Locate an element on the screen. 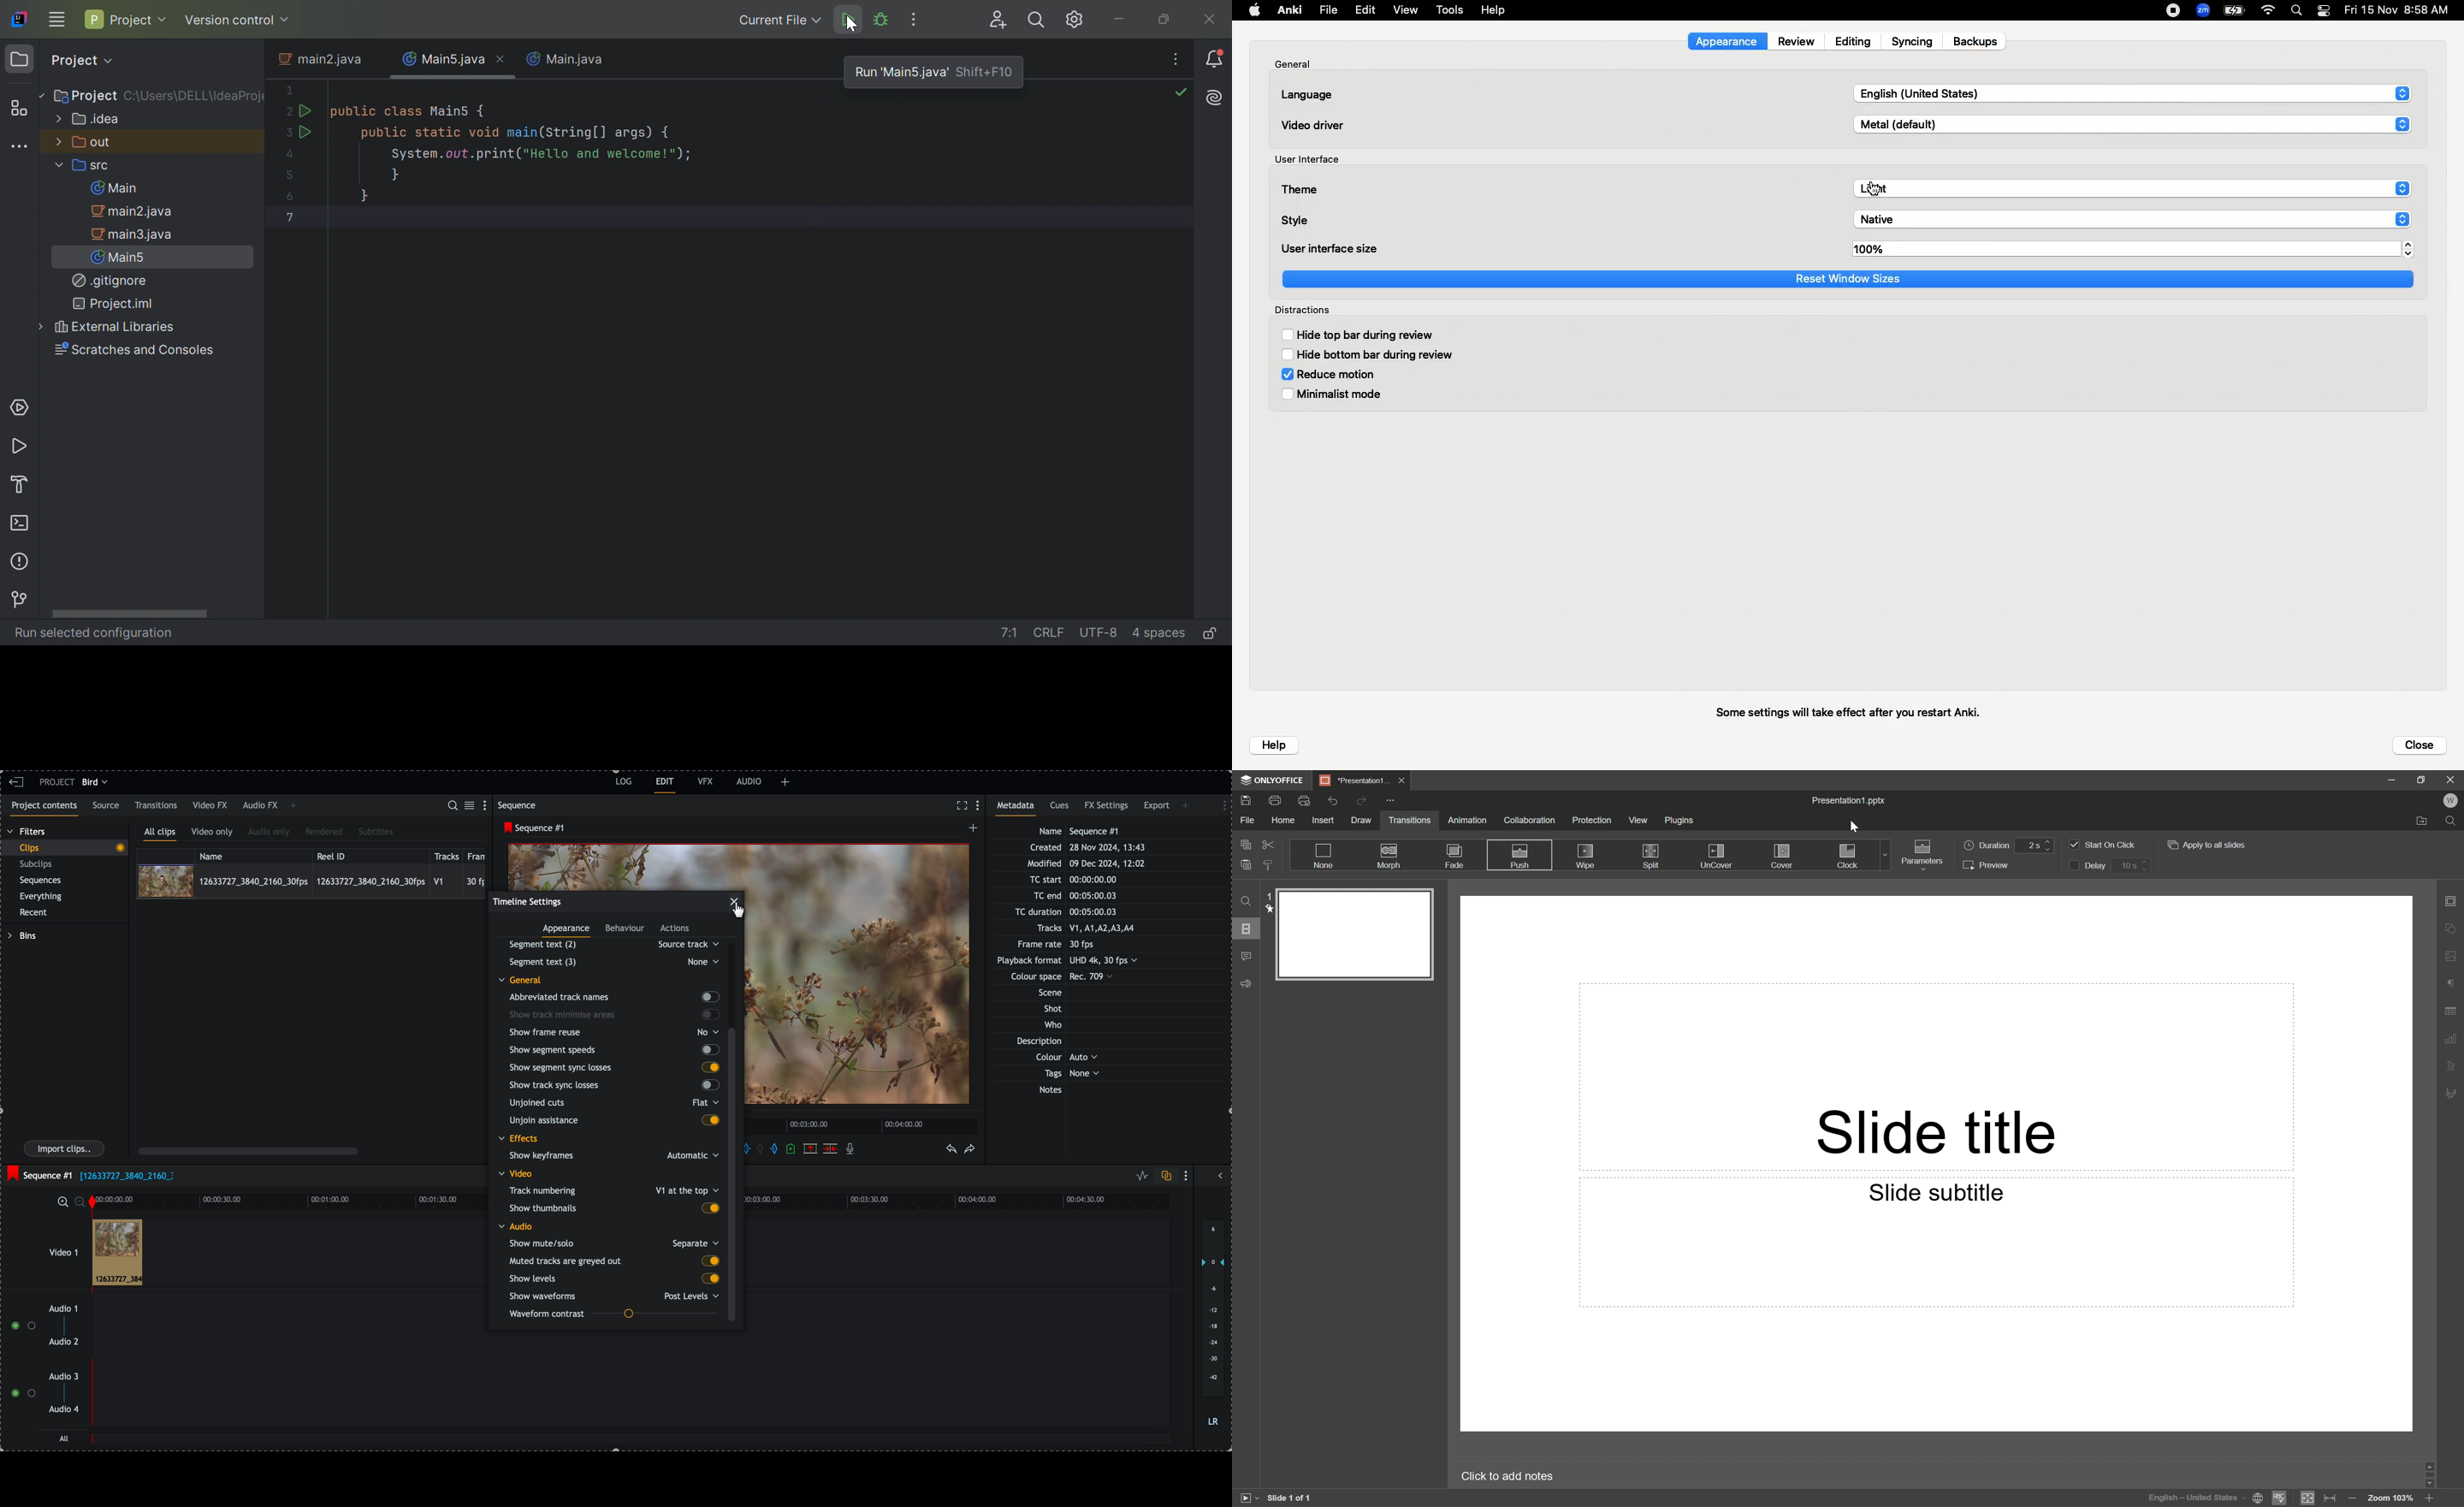 The width and height of the screenshot is (2464, 1512). unjoined cuts is located at coordinates (611, 1104).